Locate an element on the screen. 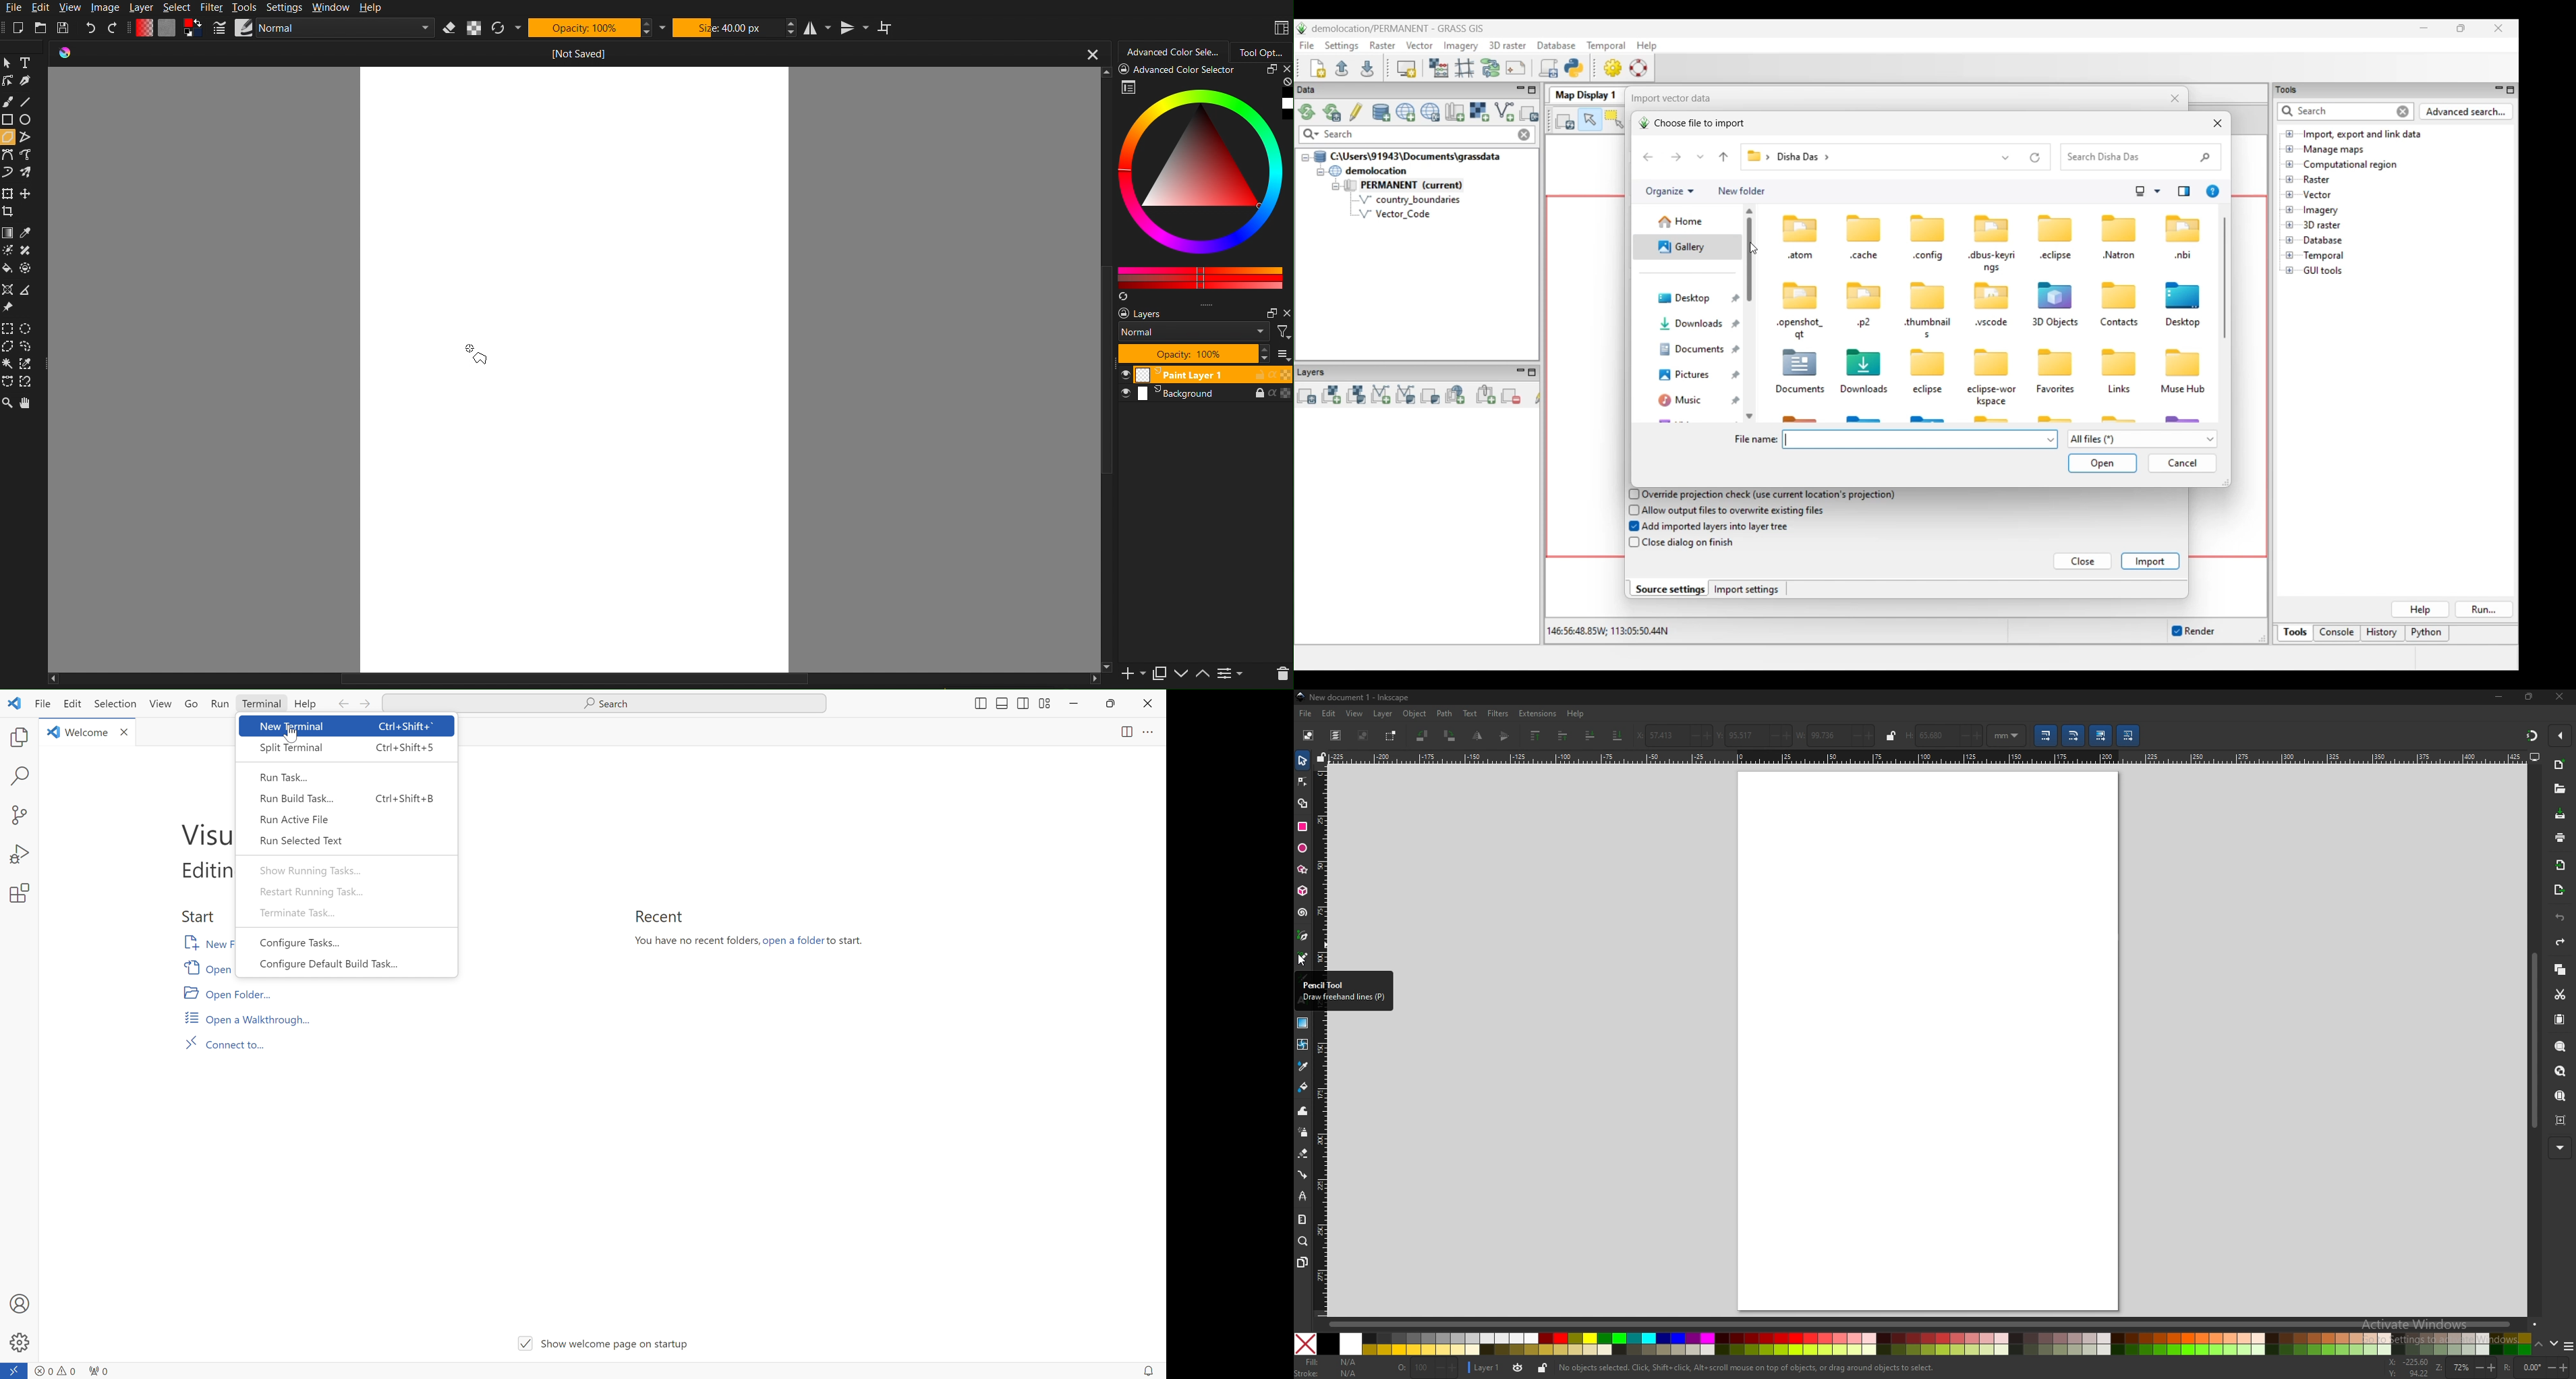  extensions is located at coordinates (1538, 714).